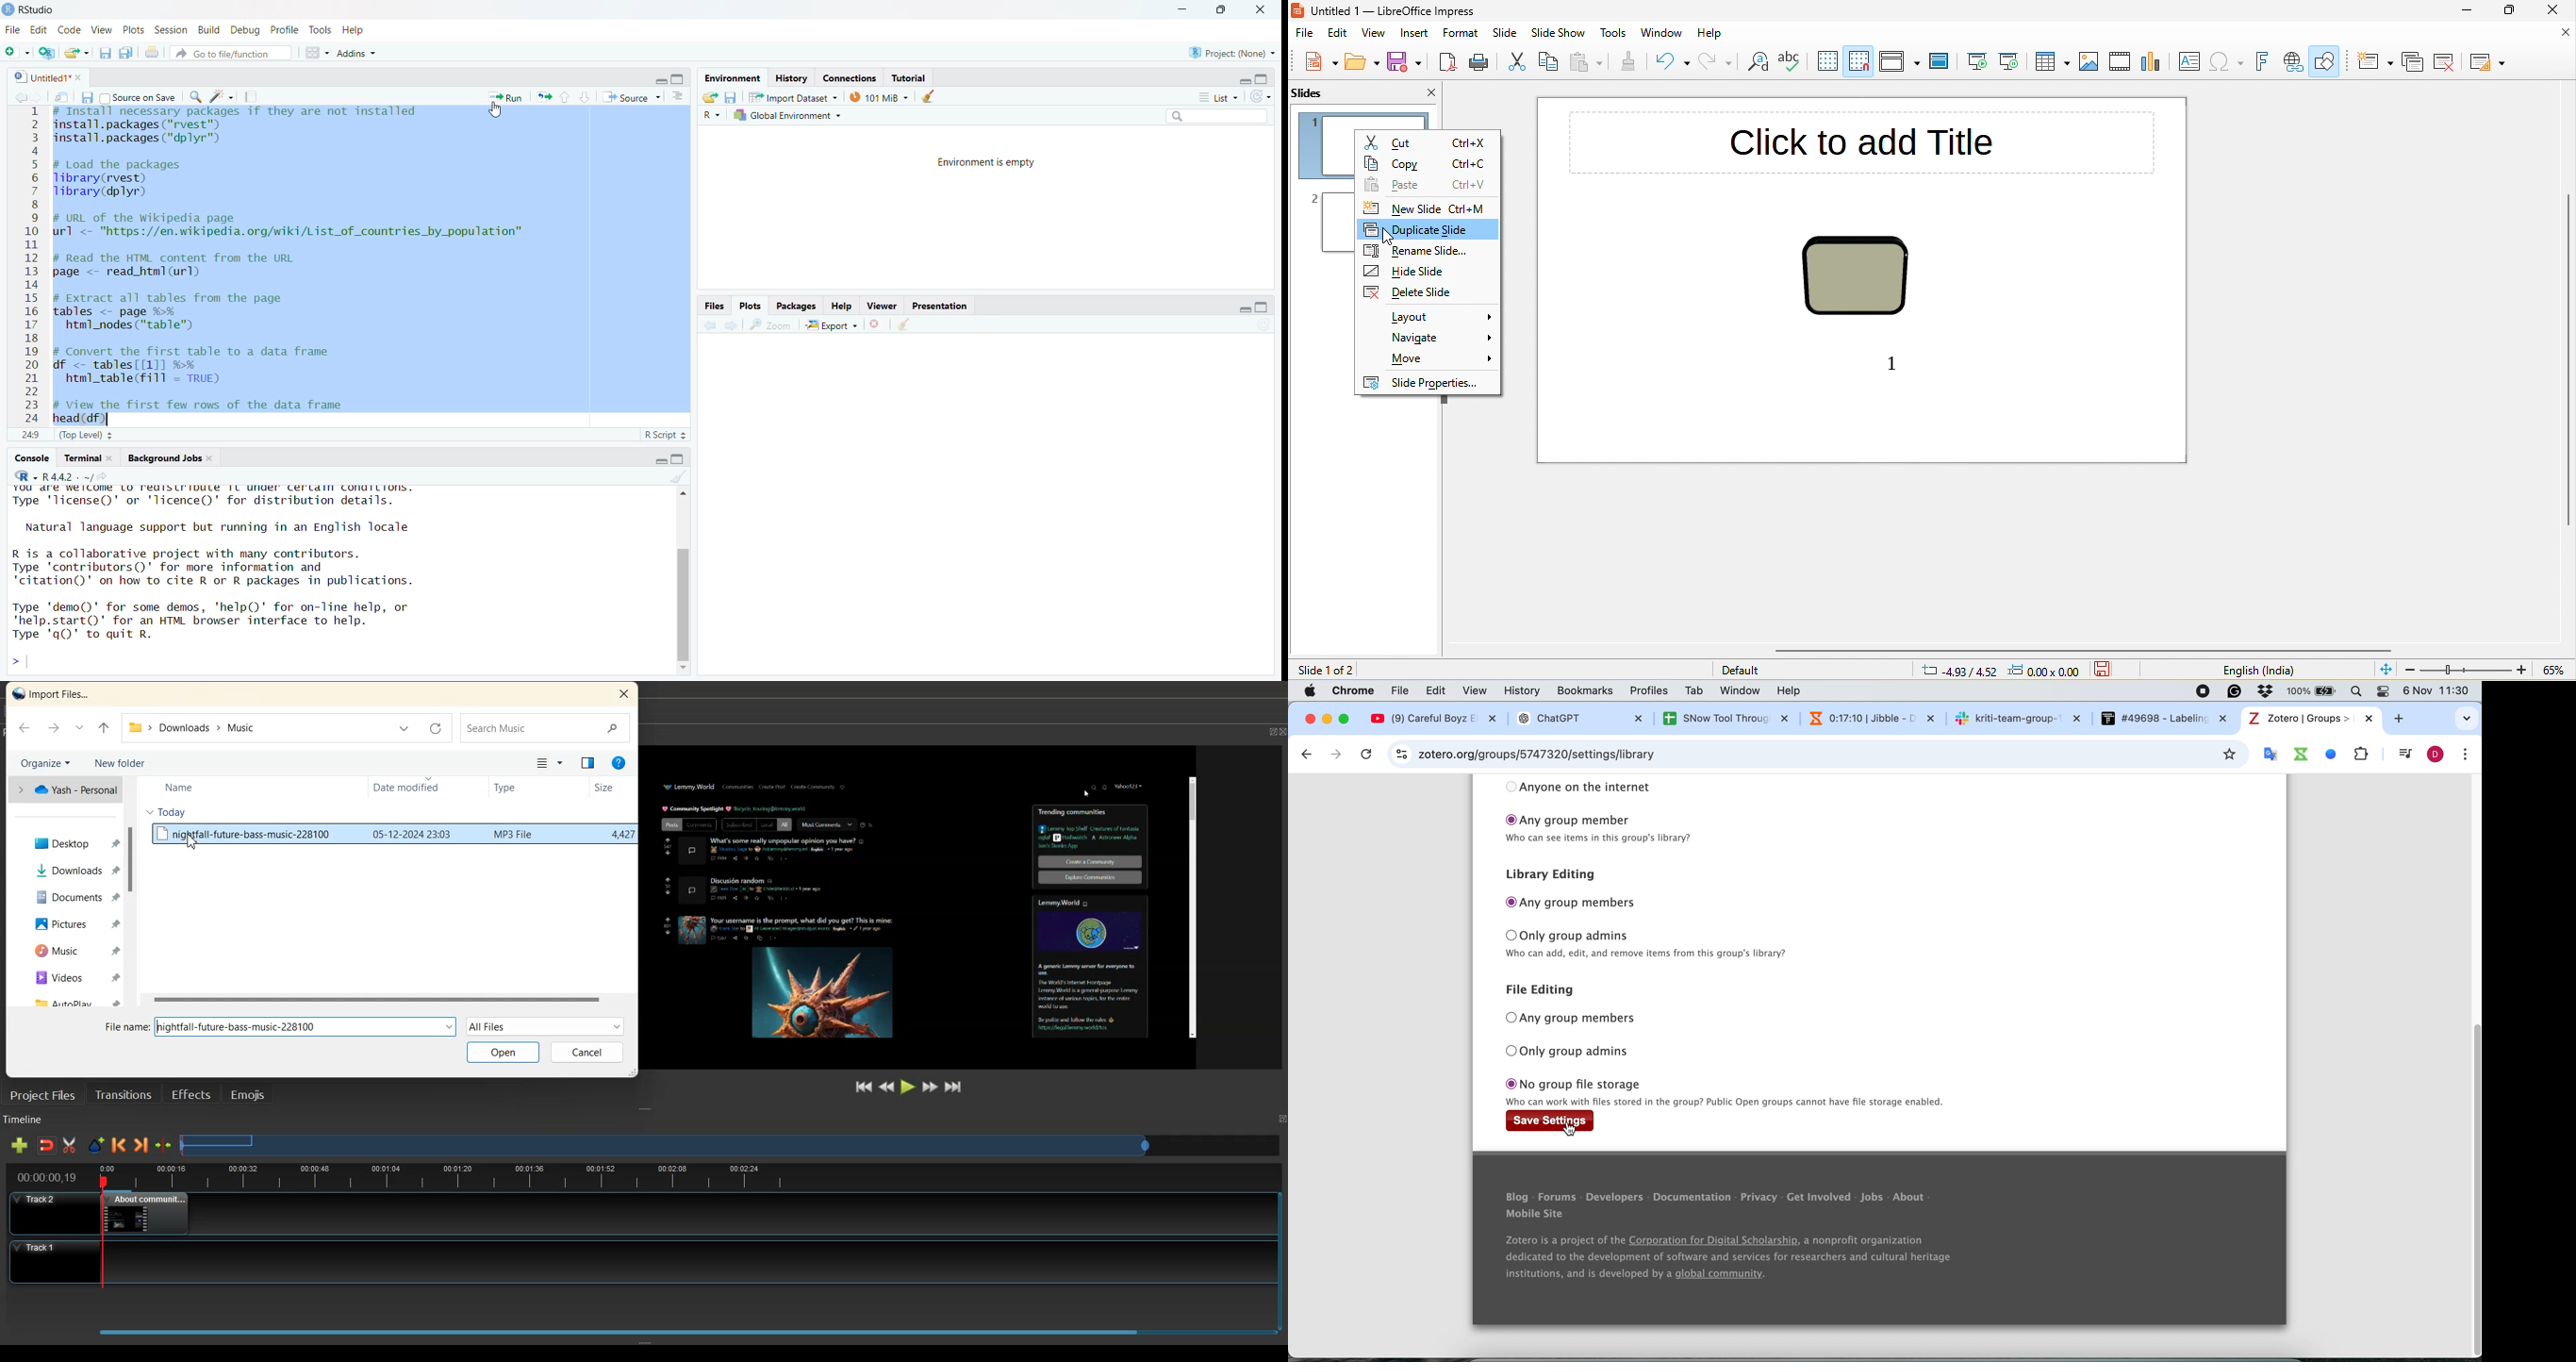 Image resolution: width=2576 pixels, height=1372 pixels. I want to click on click to add title, so click(1865, 142).